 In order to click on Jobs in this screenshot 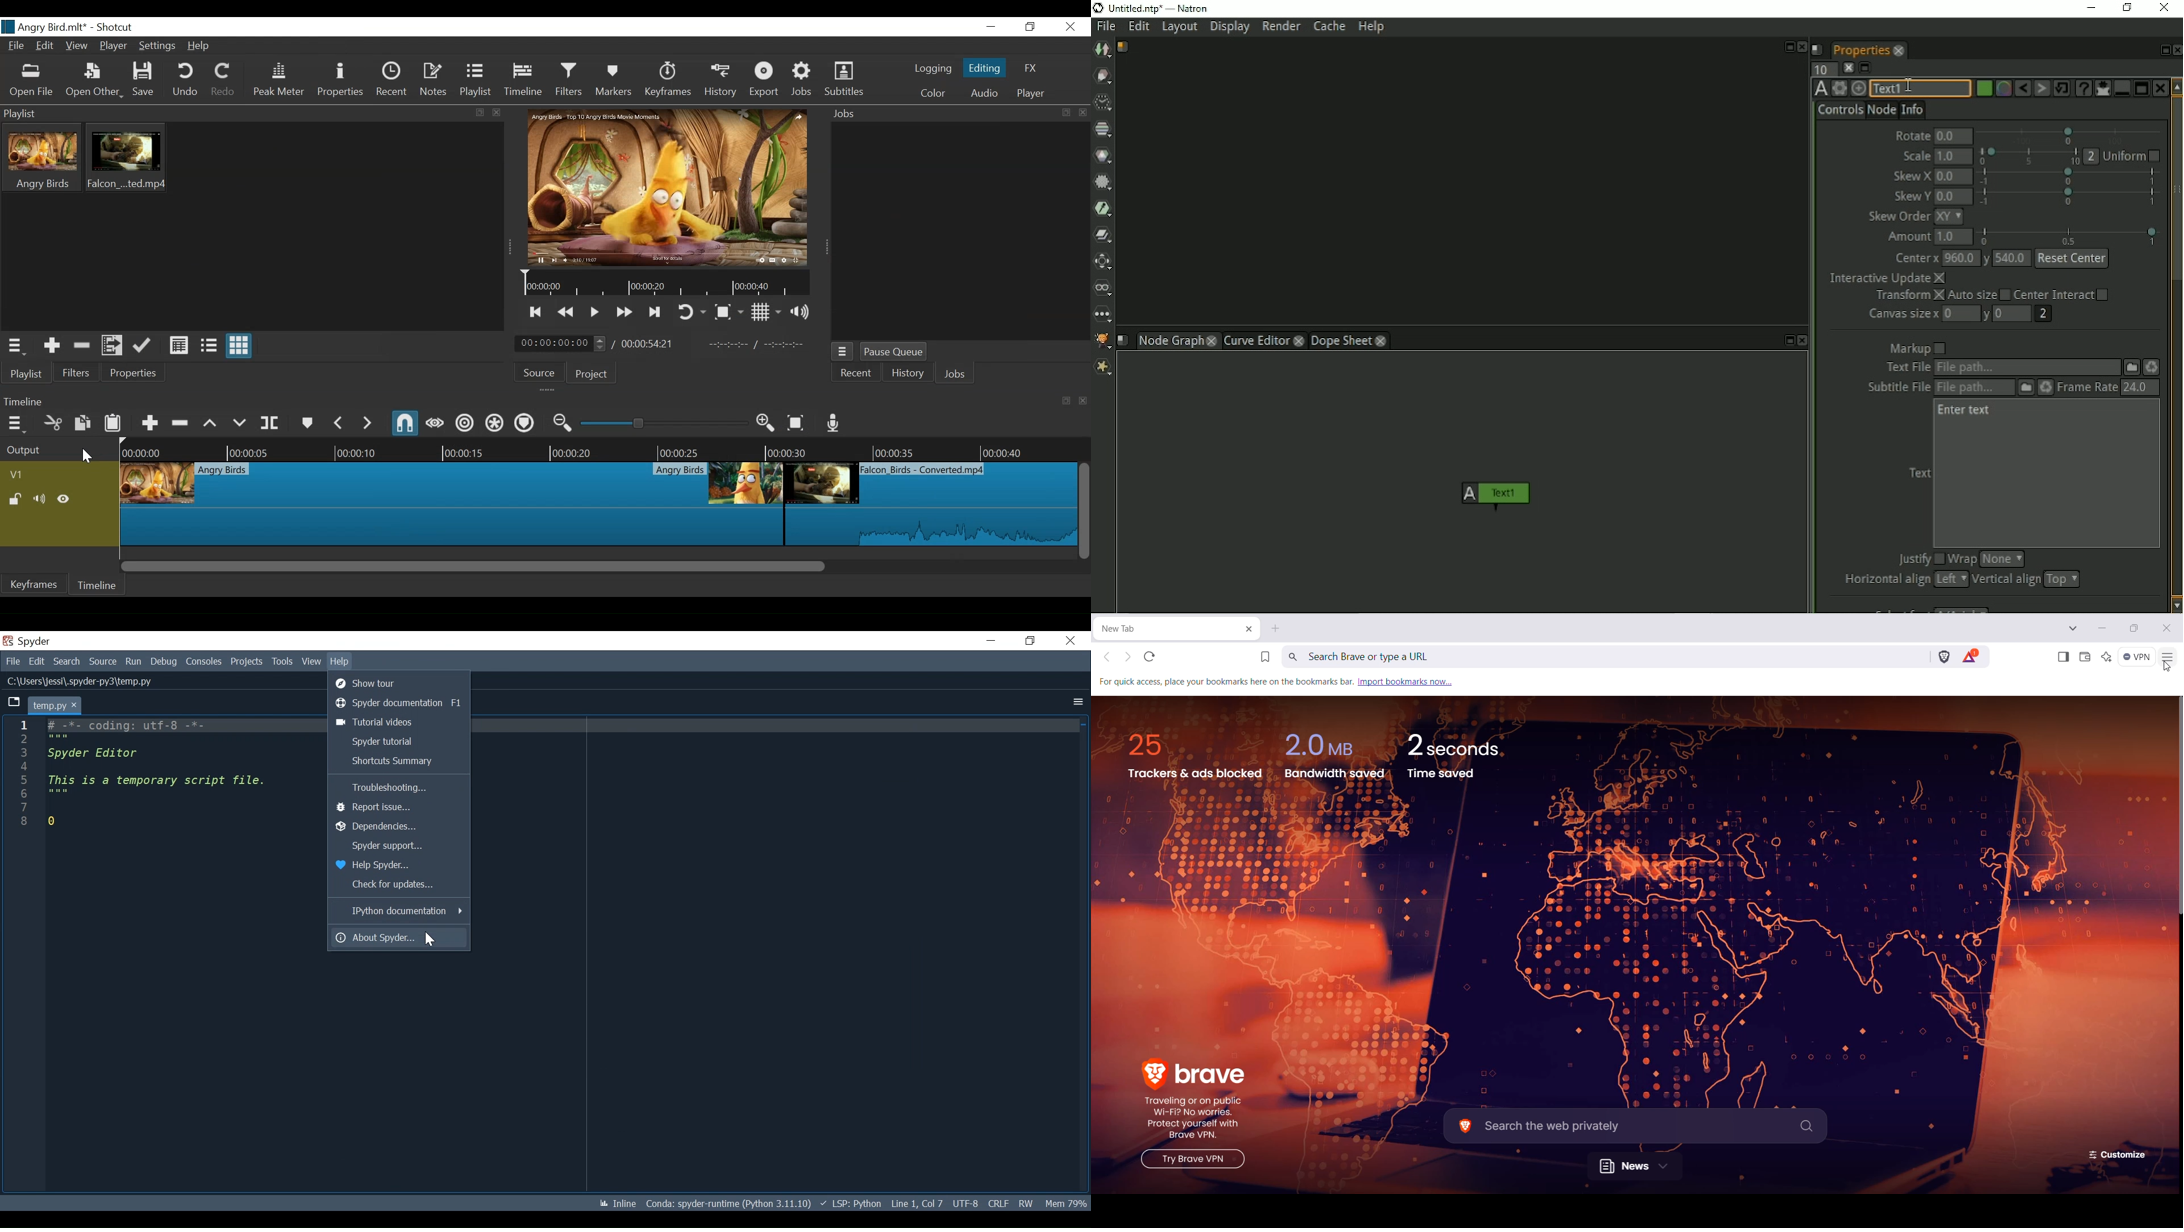, I will do `click(803, 81)`.